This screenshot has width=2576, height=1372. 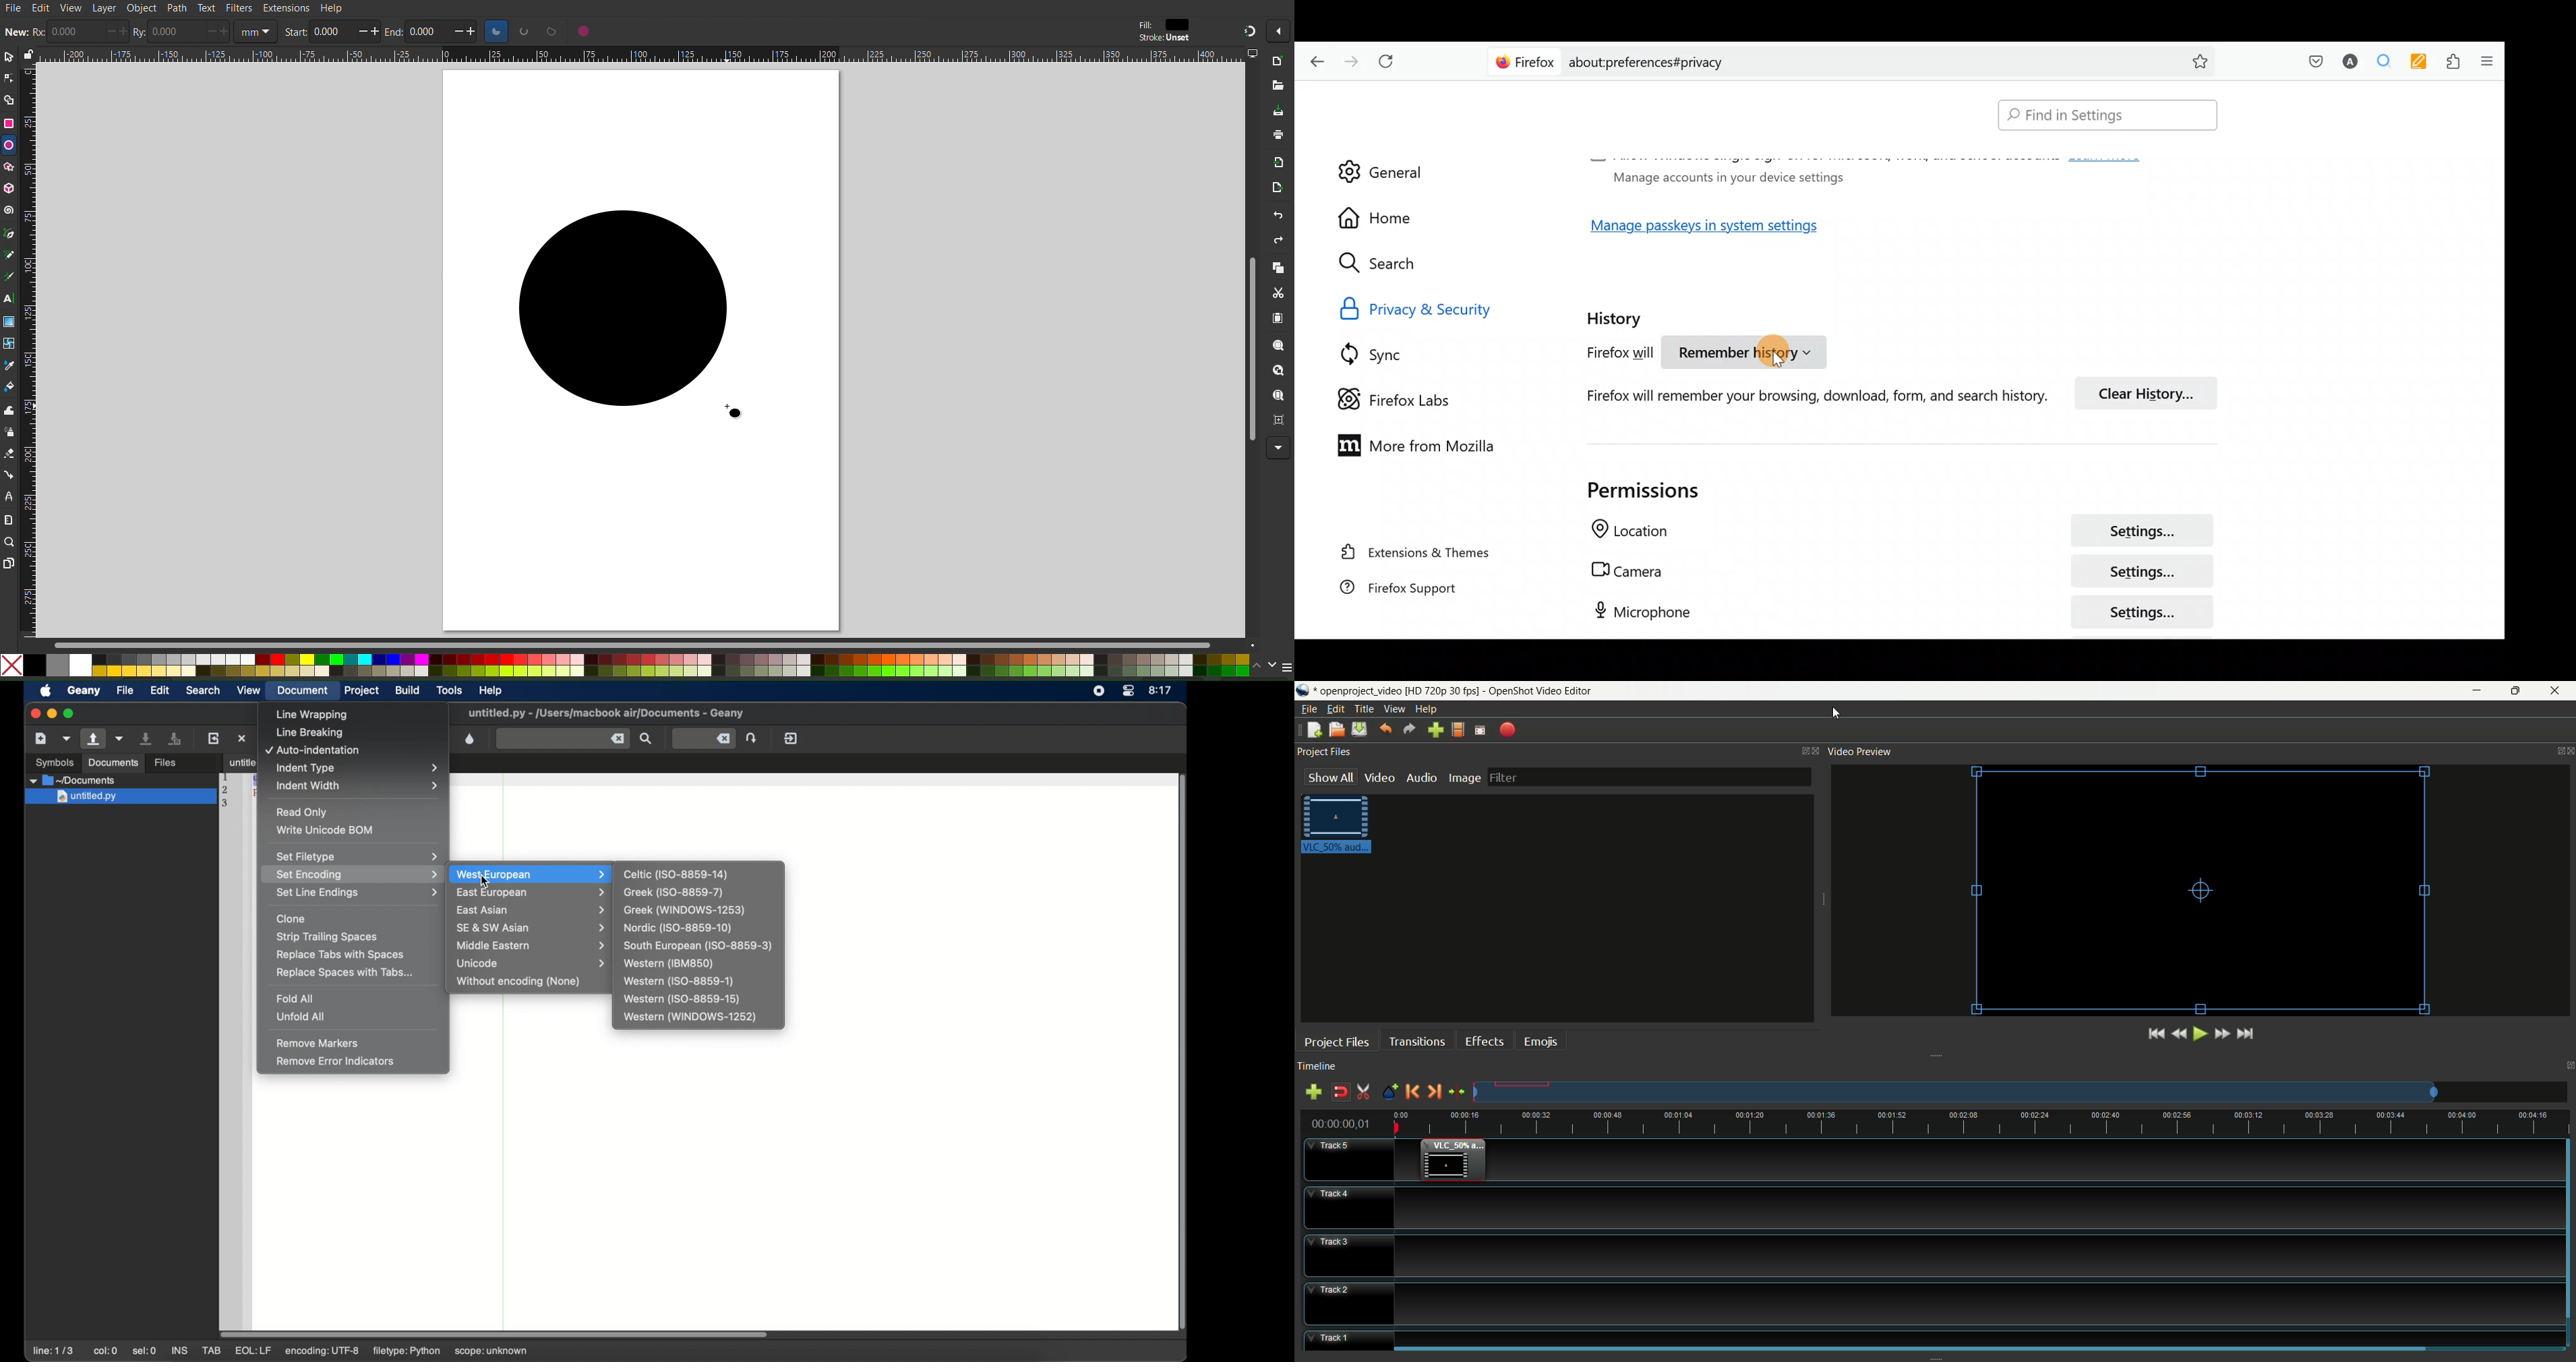 I want to click on Save, so click(x=1278, y=108).